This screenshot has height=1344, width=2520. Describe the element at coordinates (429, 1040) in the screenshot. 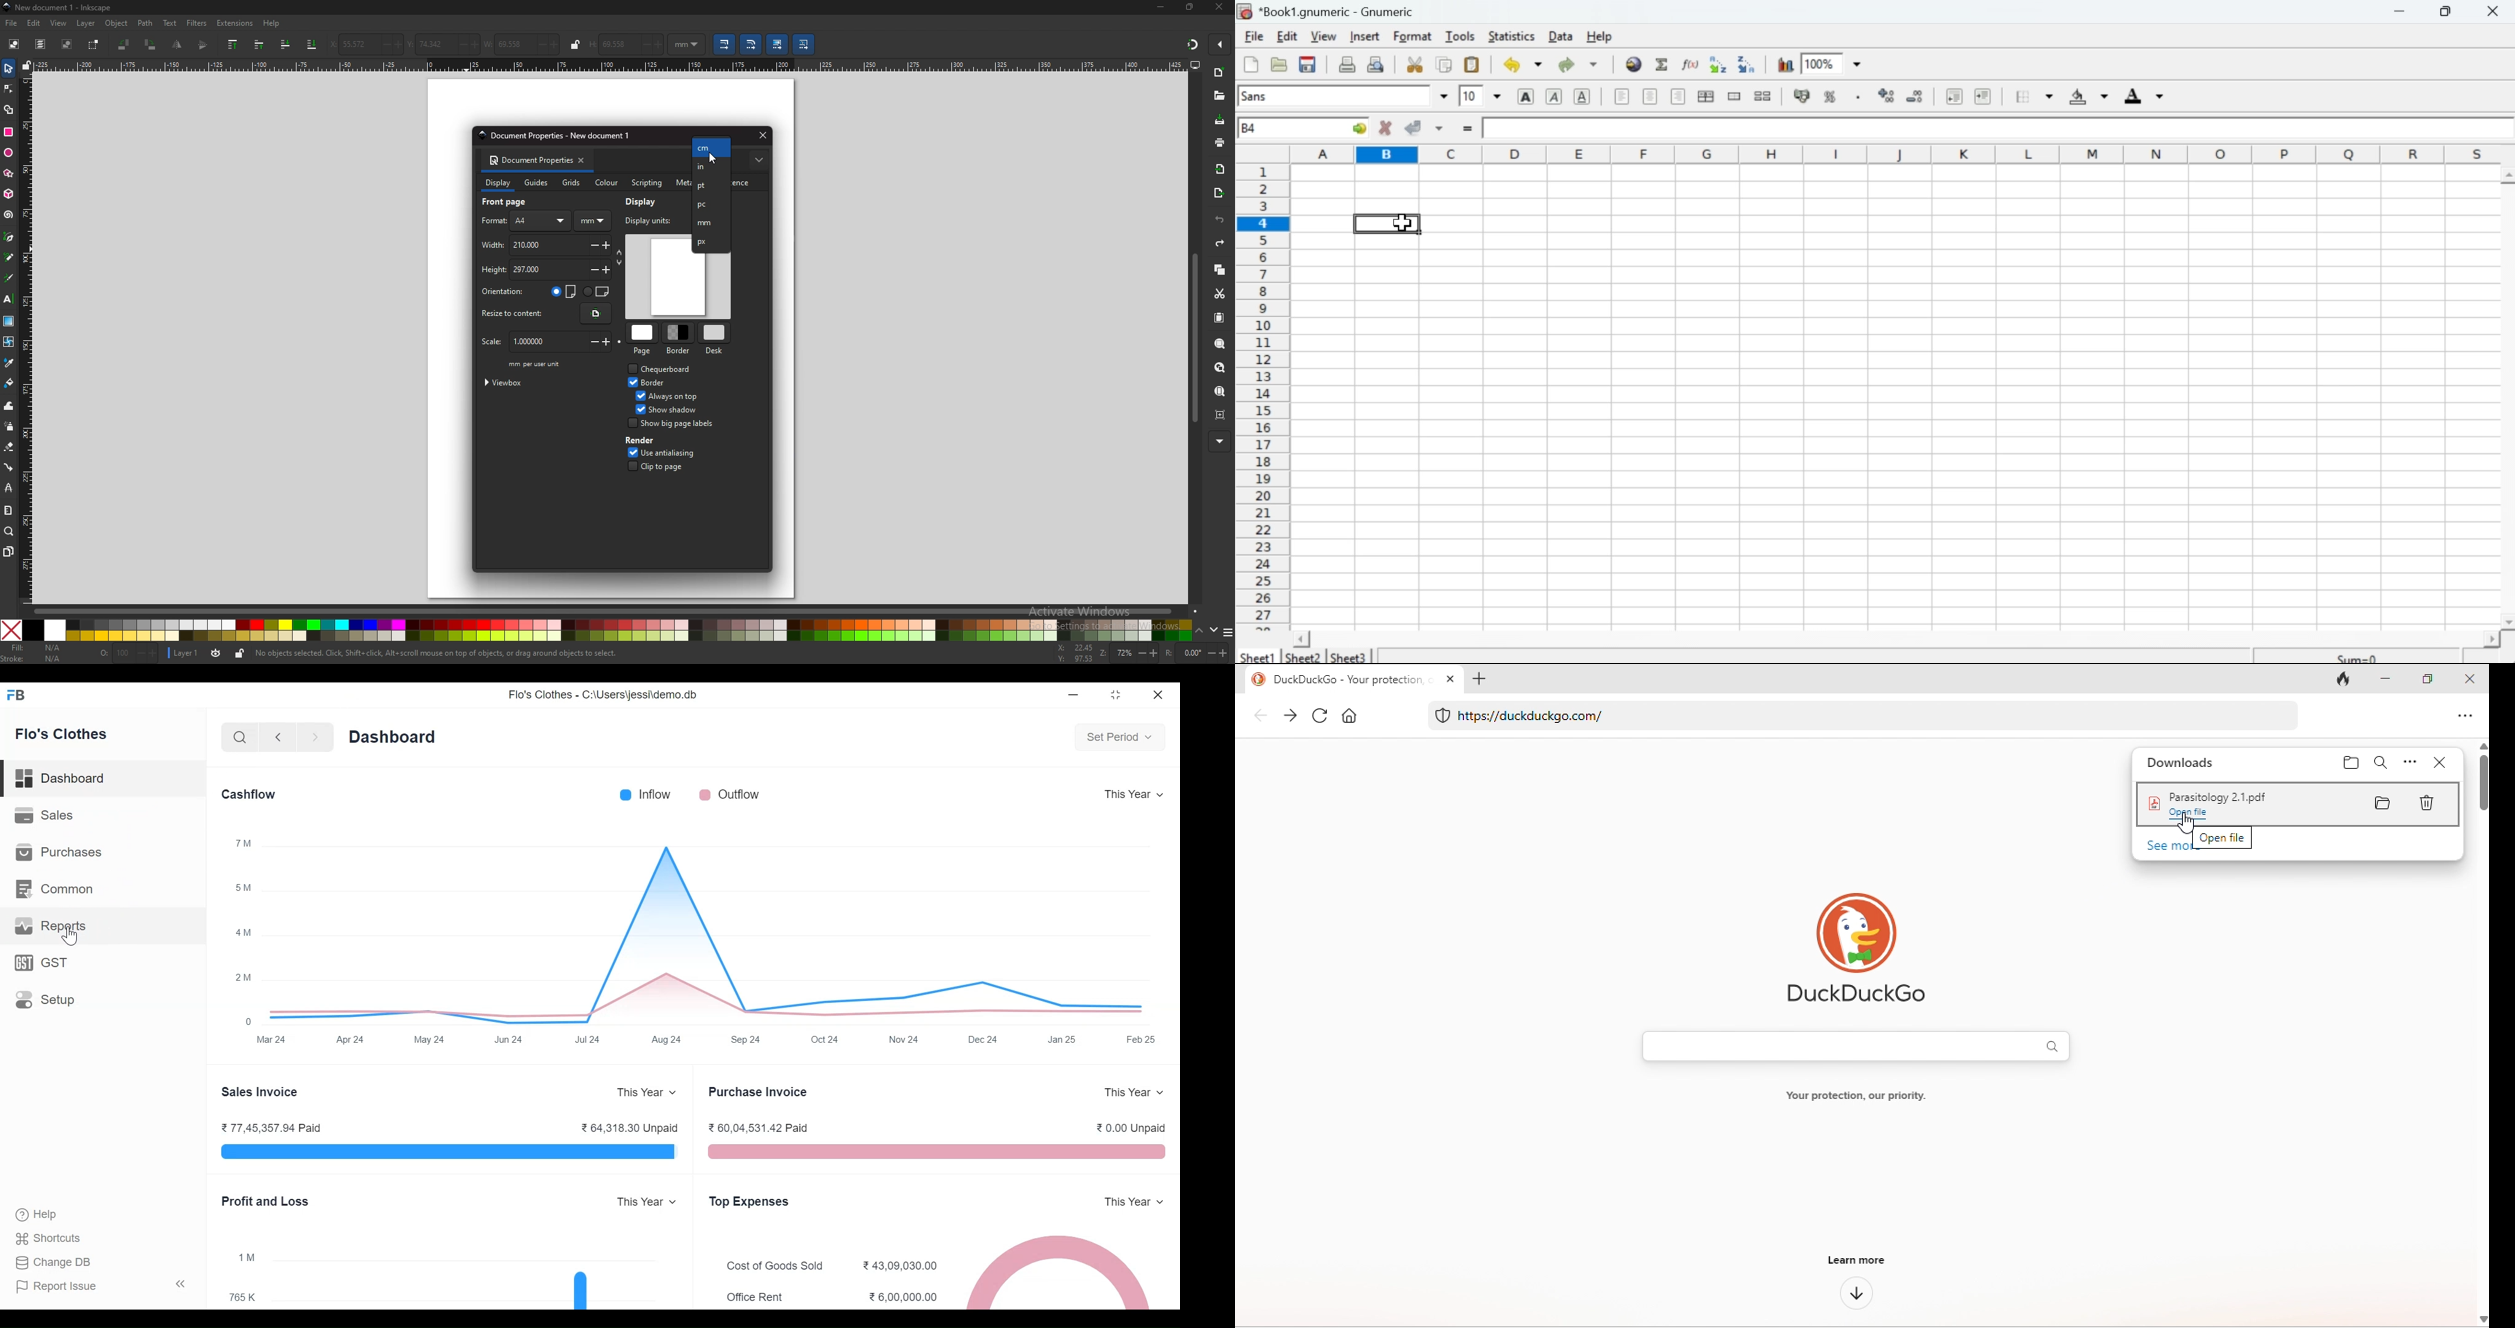

I see `May 24` at that location.